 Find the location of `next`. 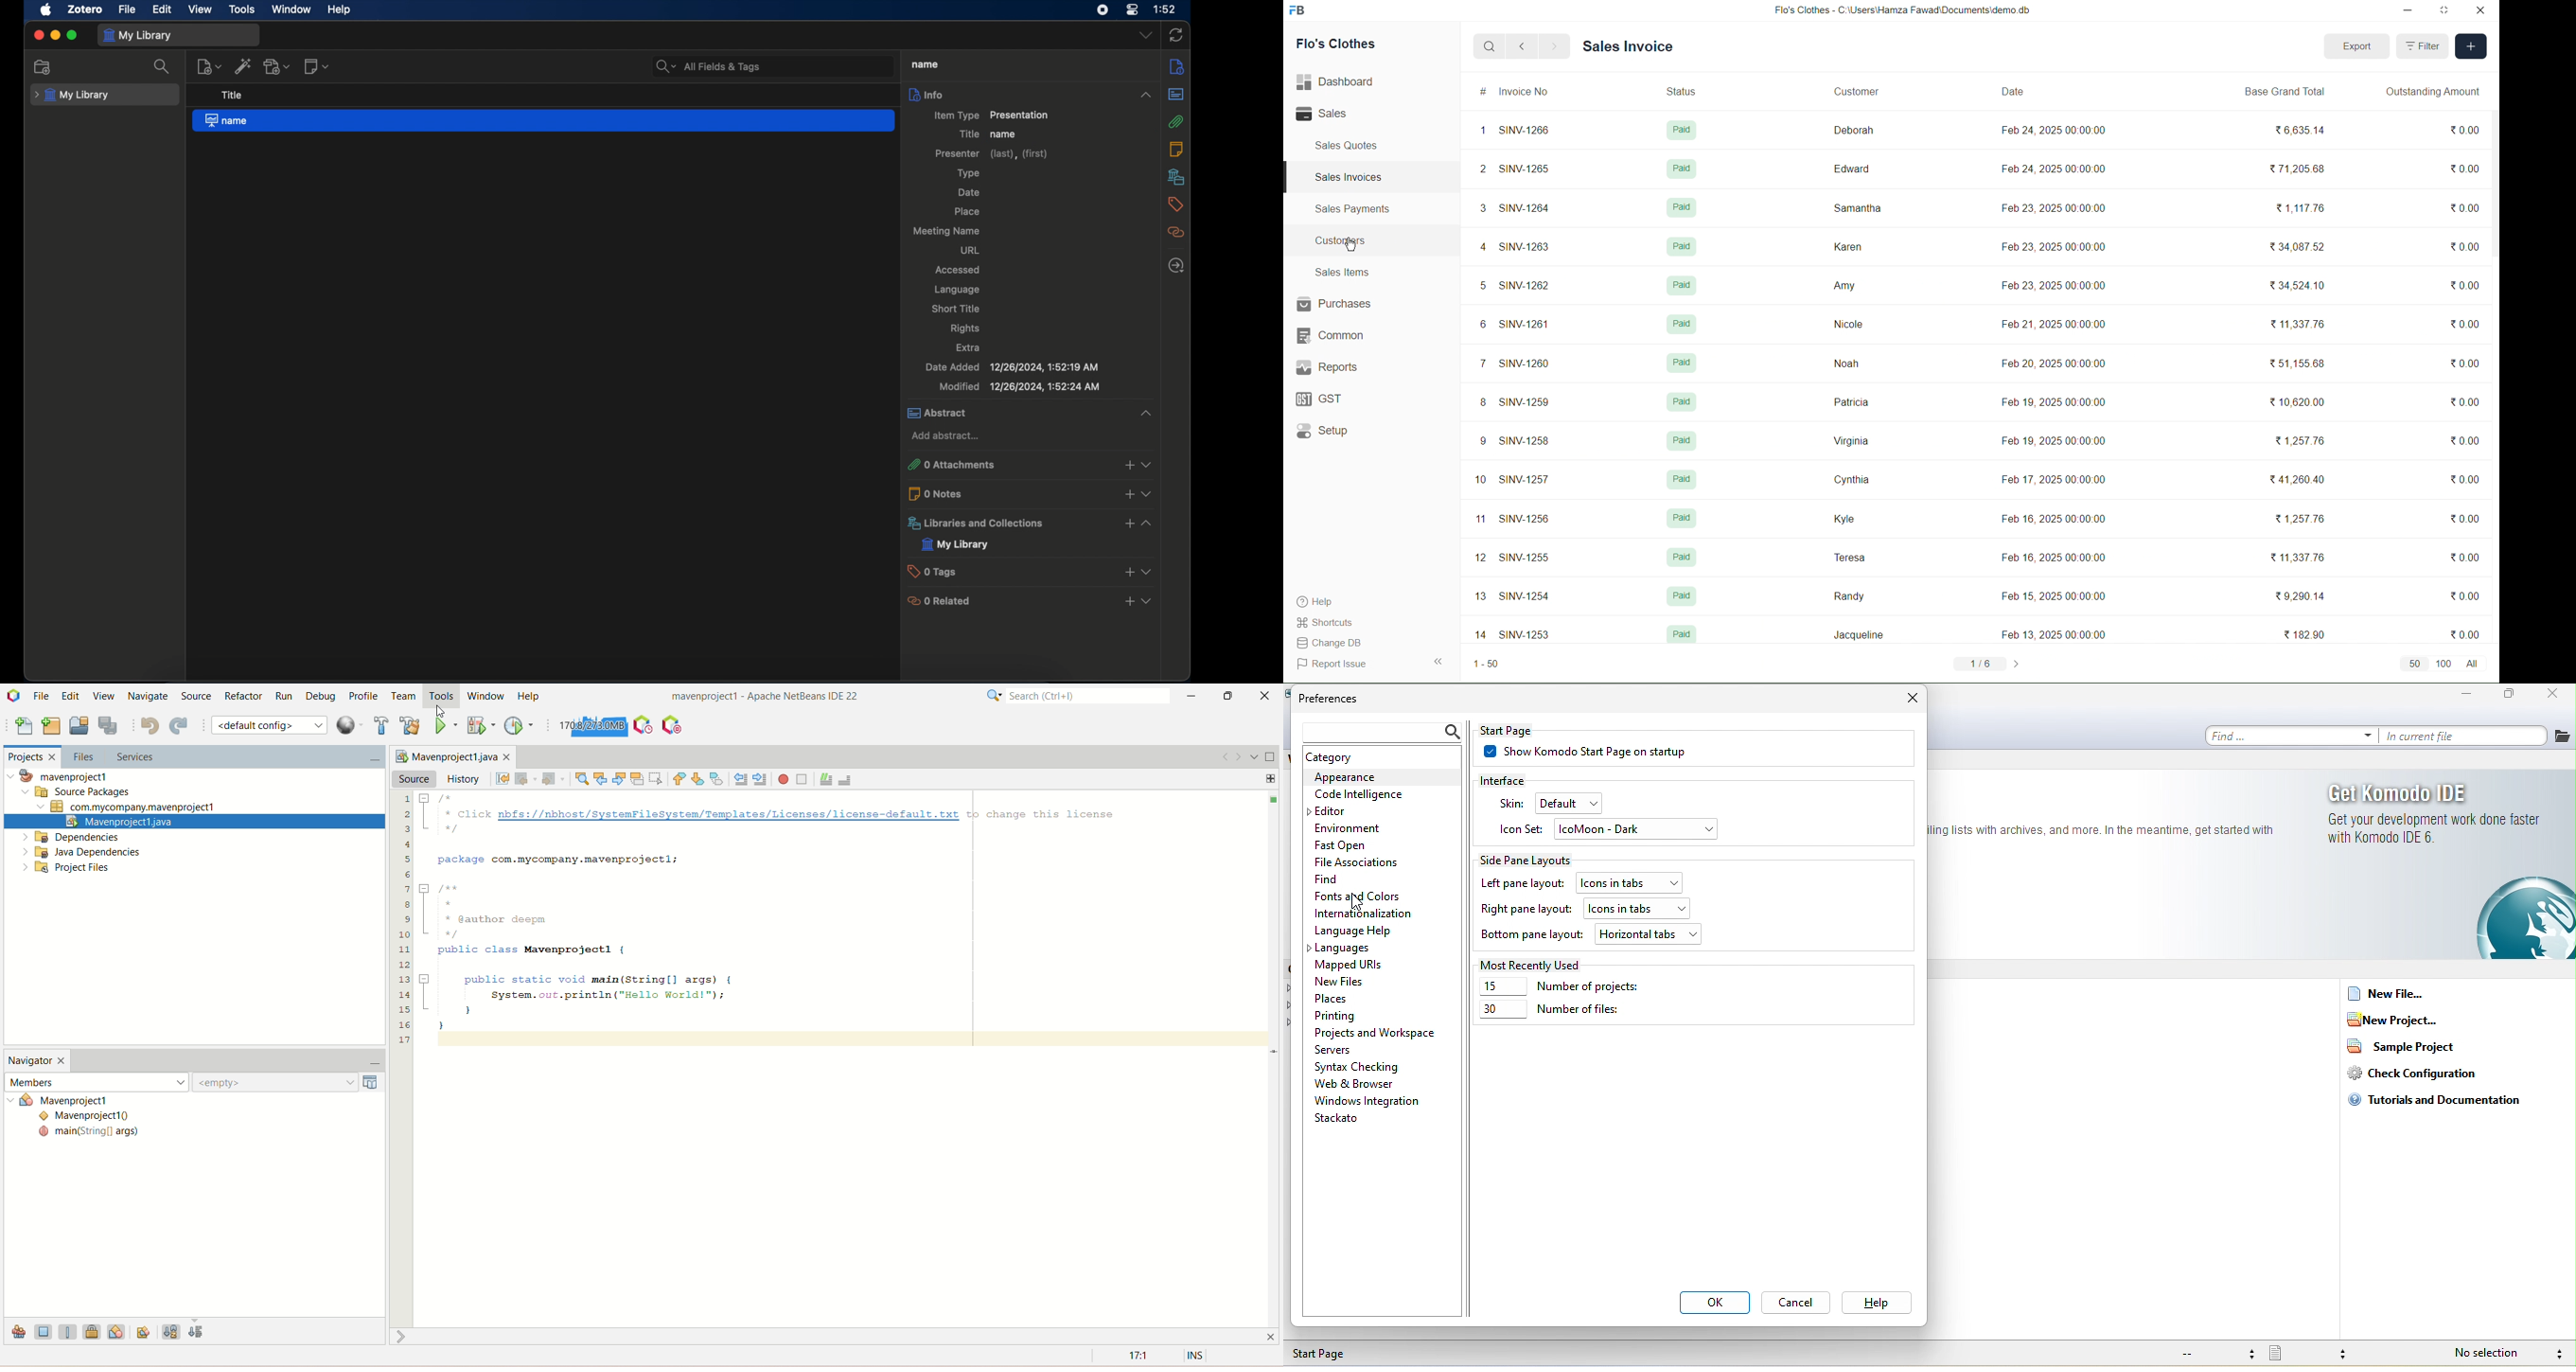

next is located at coordinates (1556, 48).